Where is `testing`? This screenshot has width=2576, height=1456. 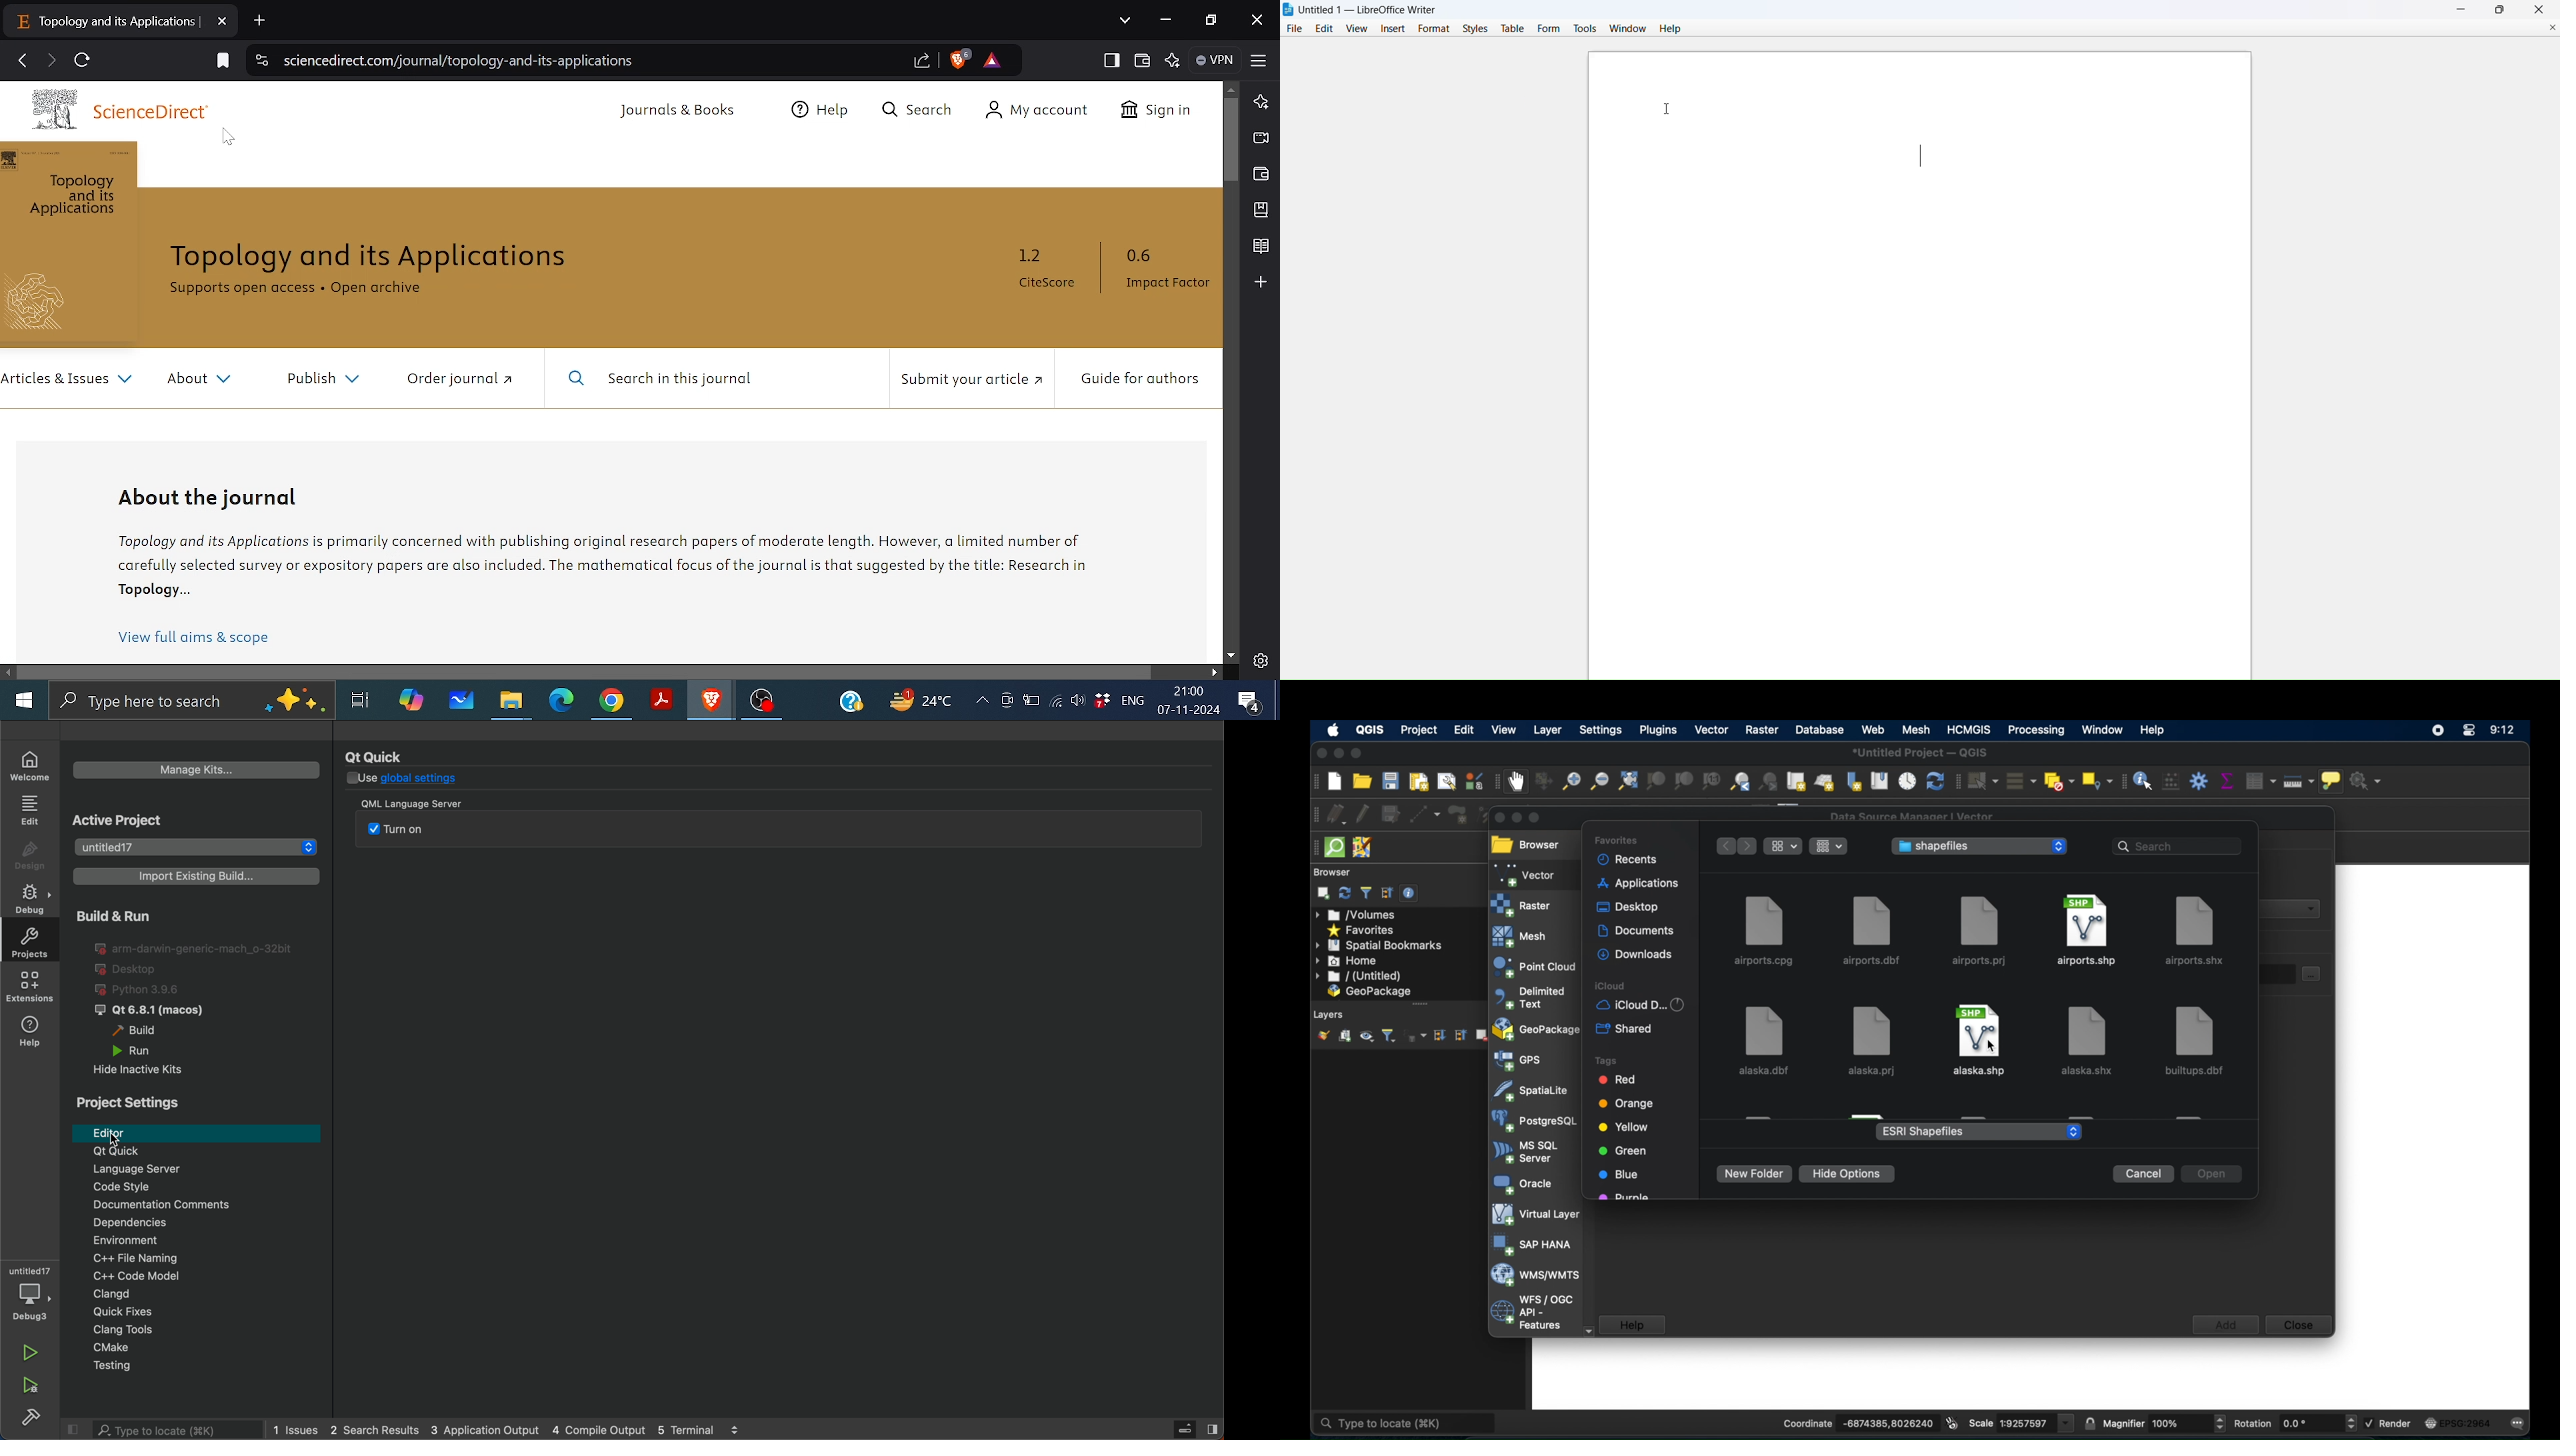 testing is located at coordinates (198, 1369).